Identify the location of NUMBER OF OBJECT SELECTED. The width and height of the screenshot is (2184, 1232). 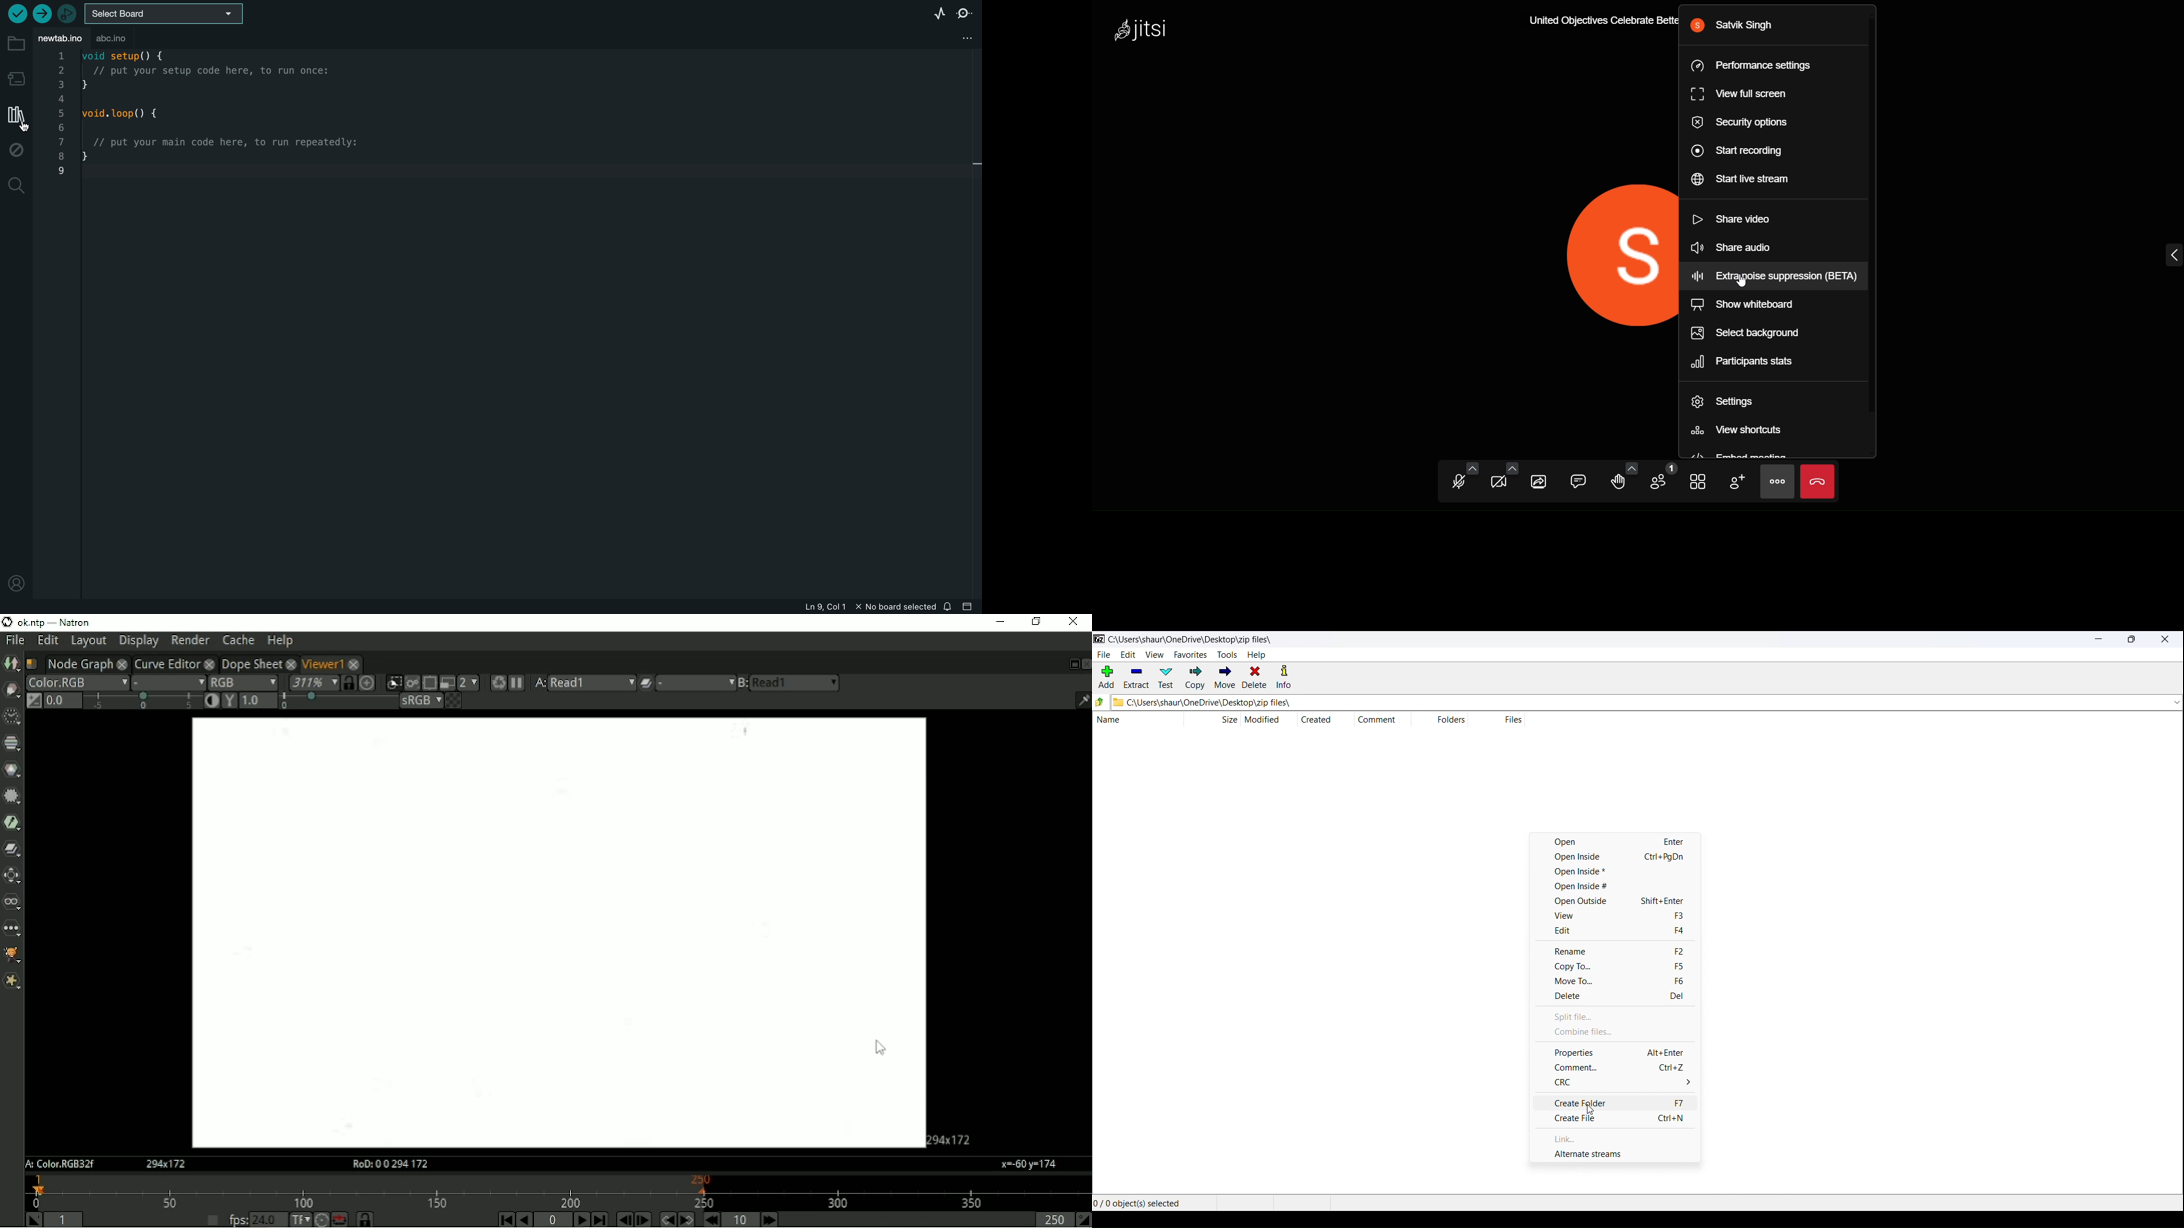
(1152, 1201).